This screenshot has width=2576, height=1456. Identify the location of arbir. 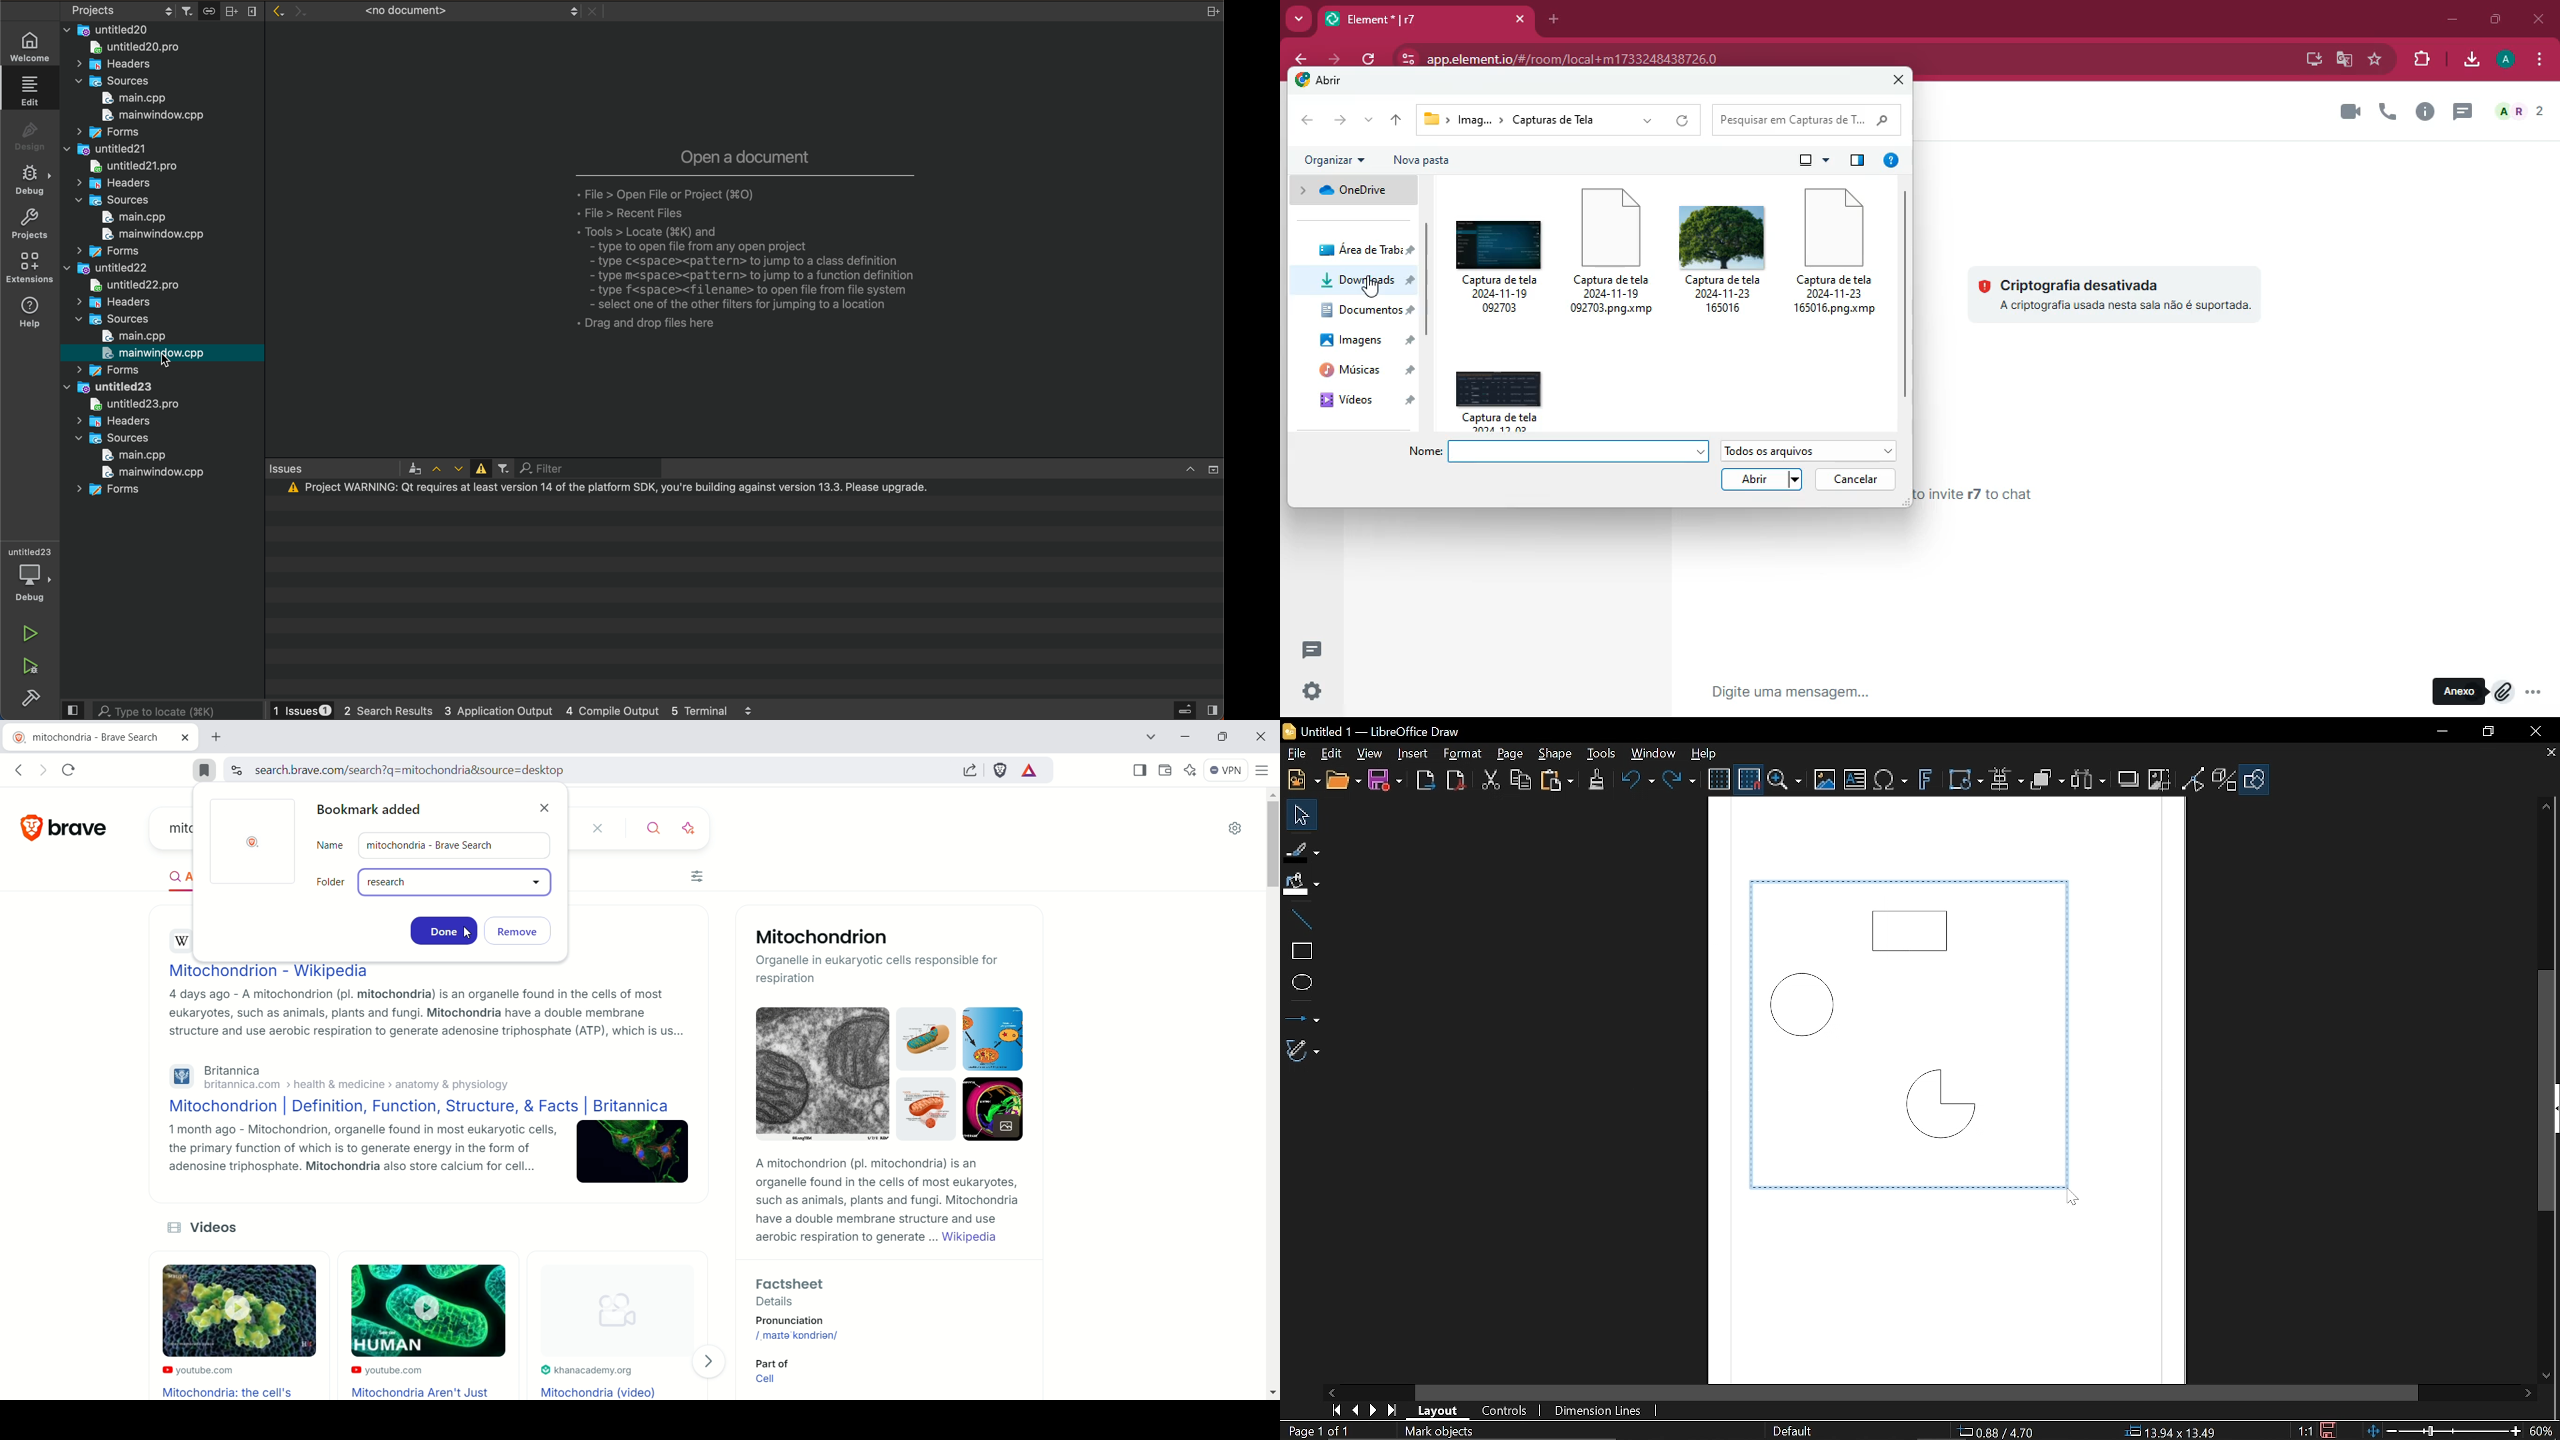
(1329, 86).